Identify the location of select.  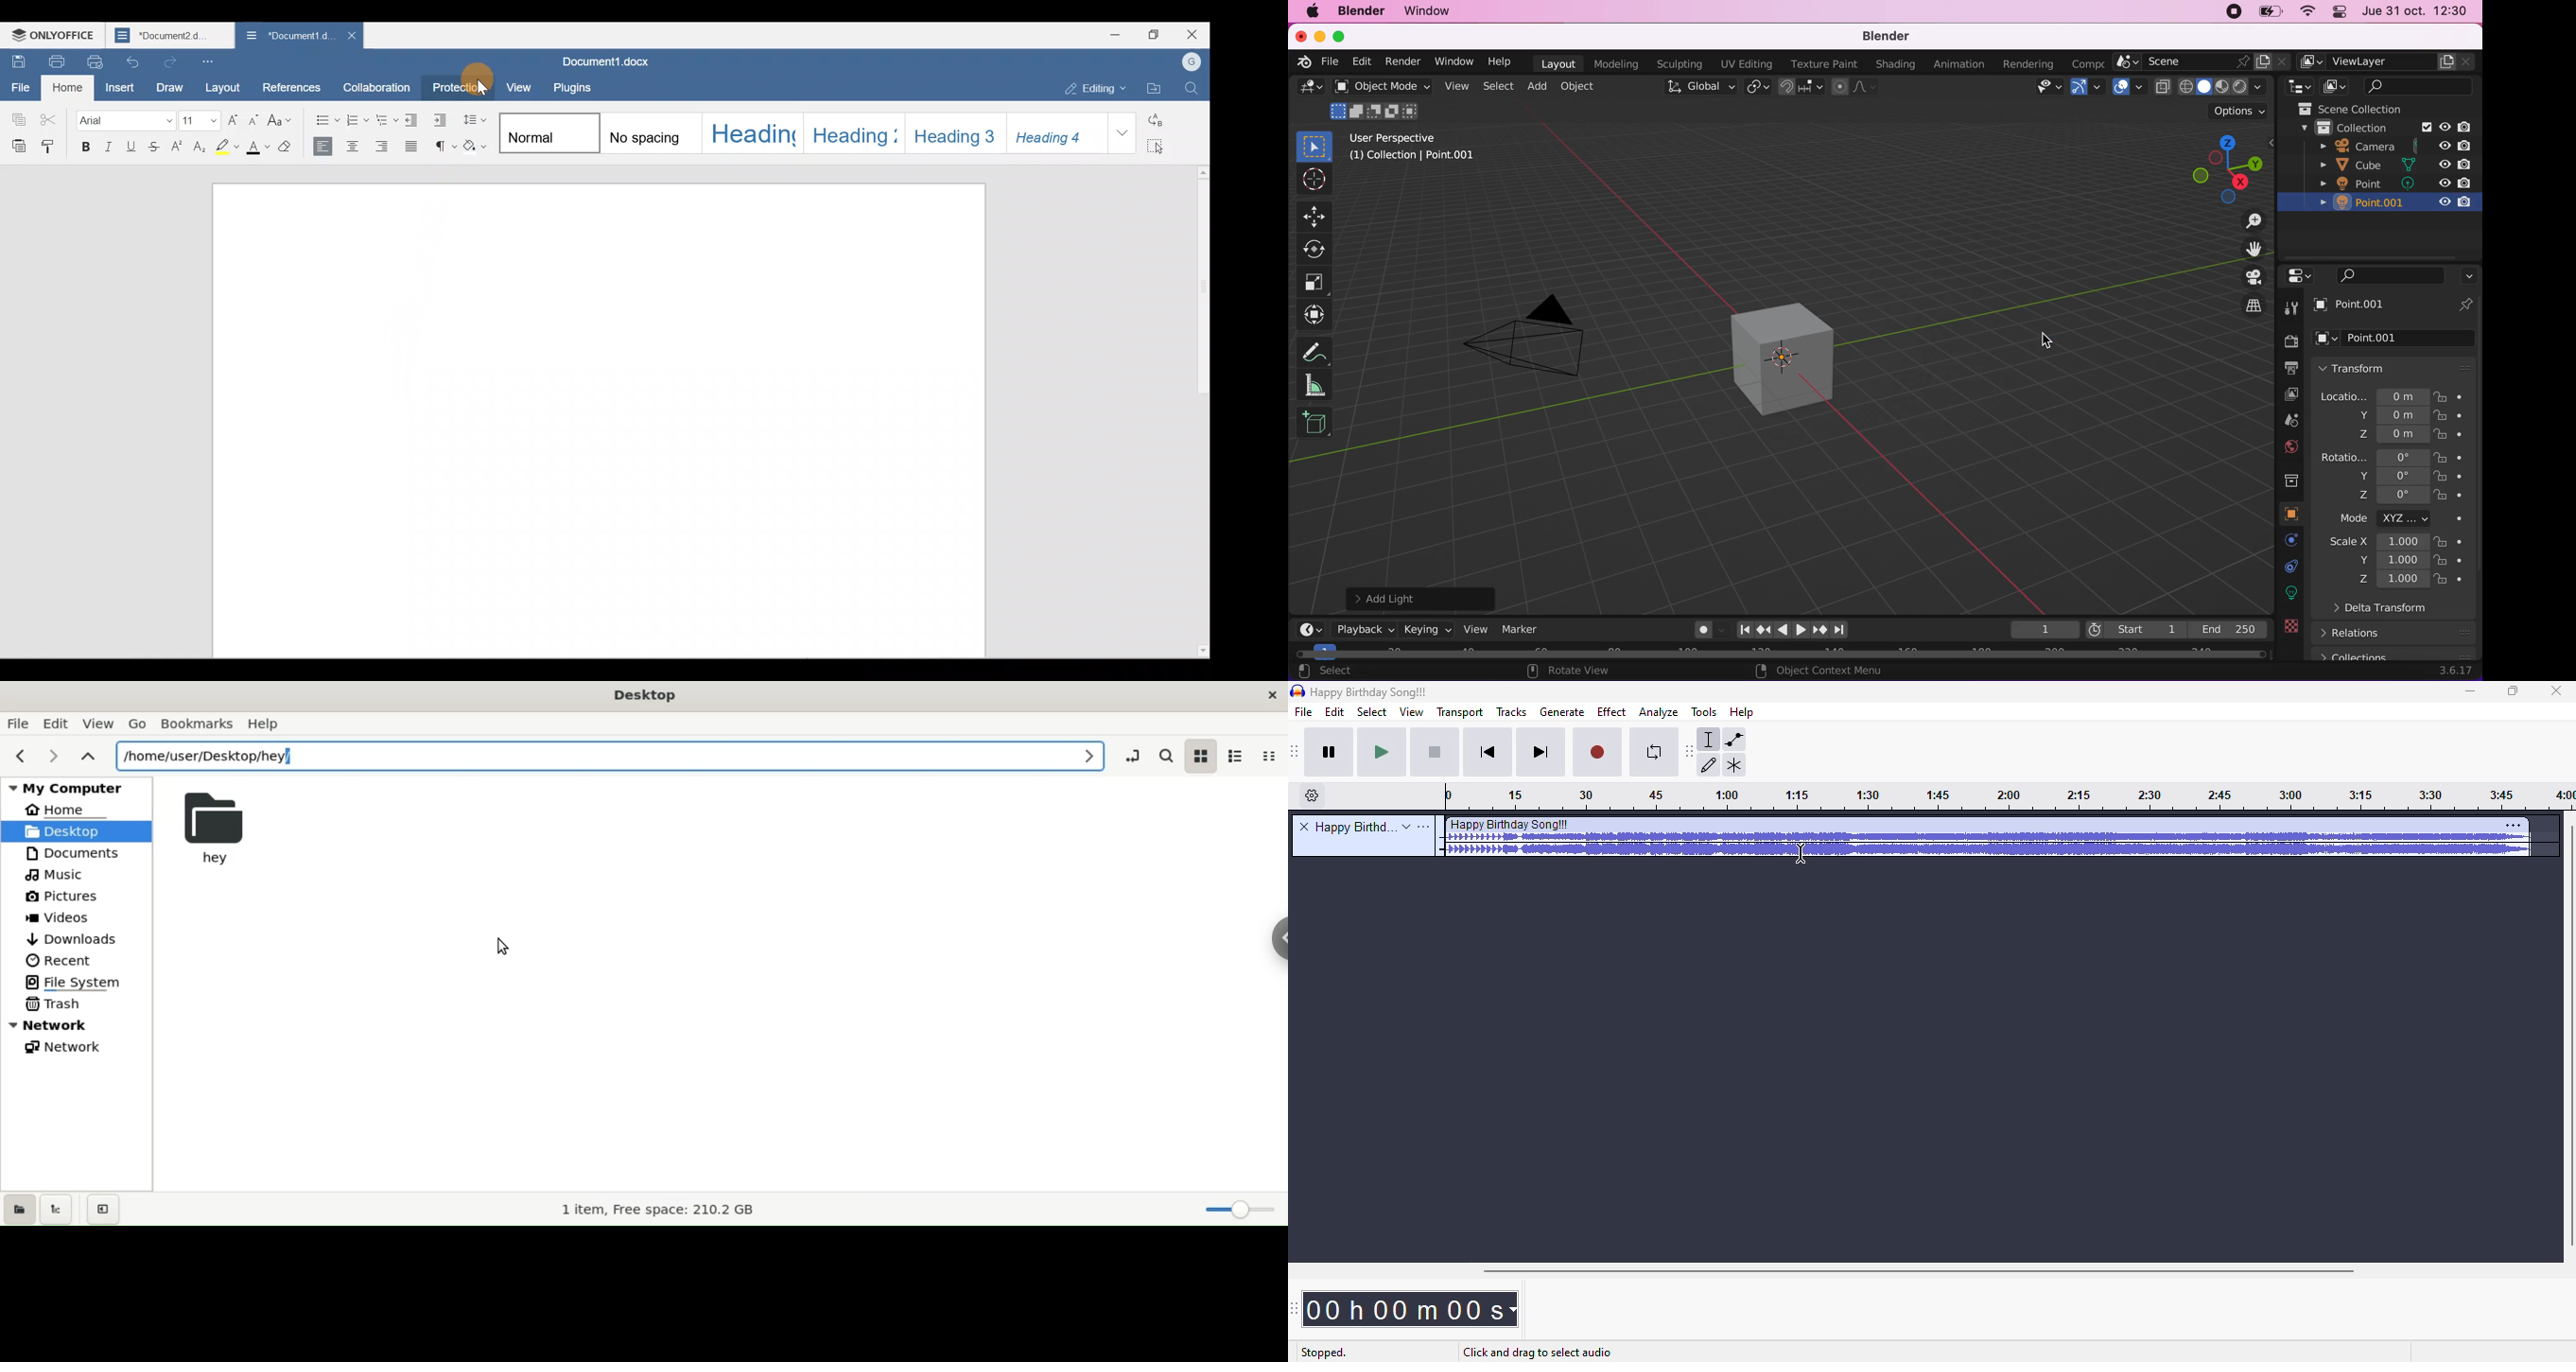
(1372, 712).